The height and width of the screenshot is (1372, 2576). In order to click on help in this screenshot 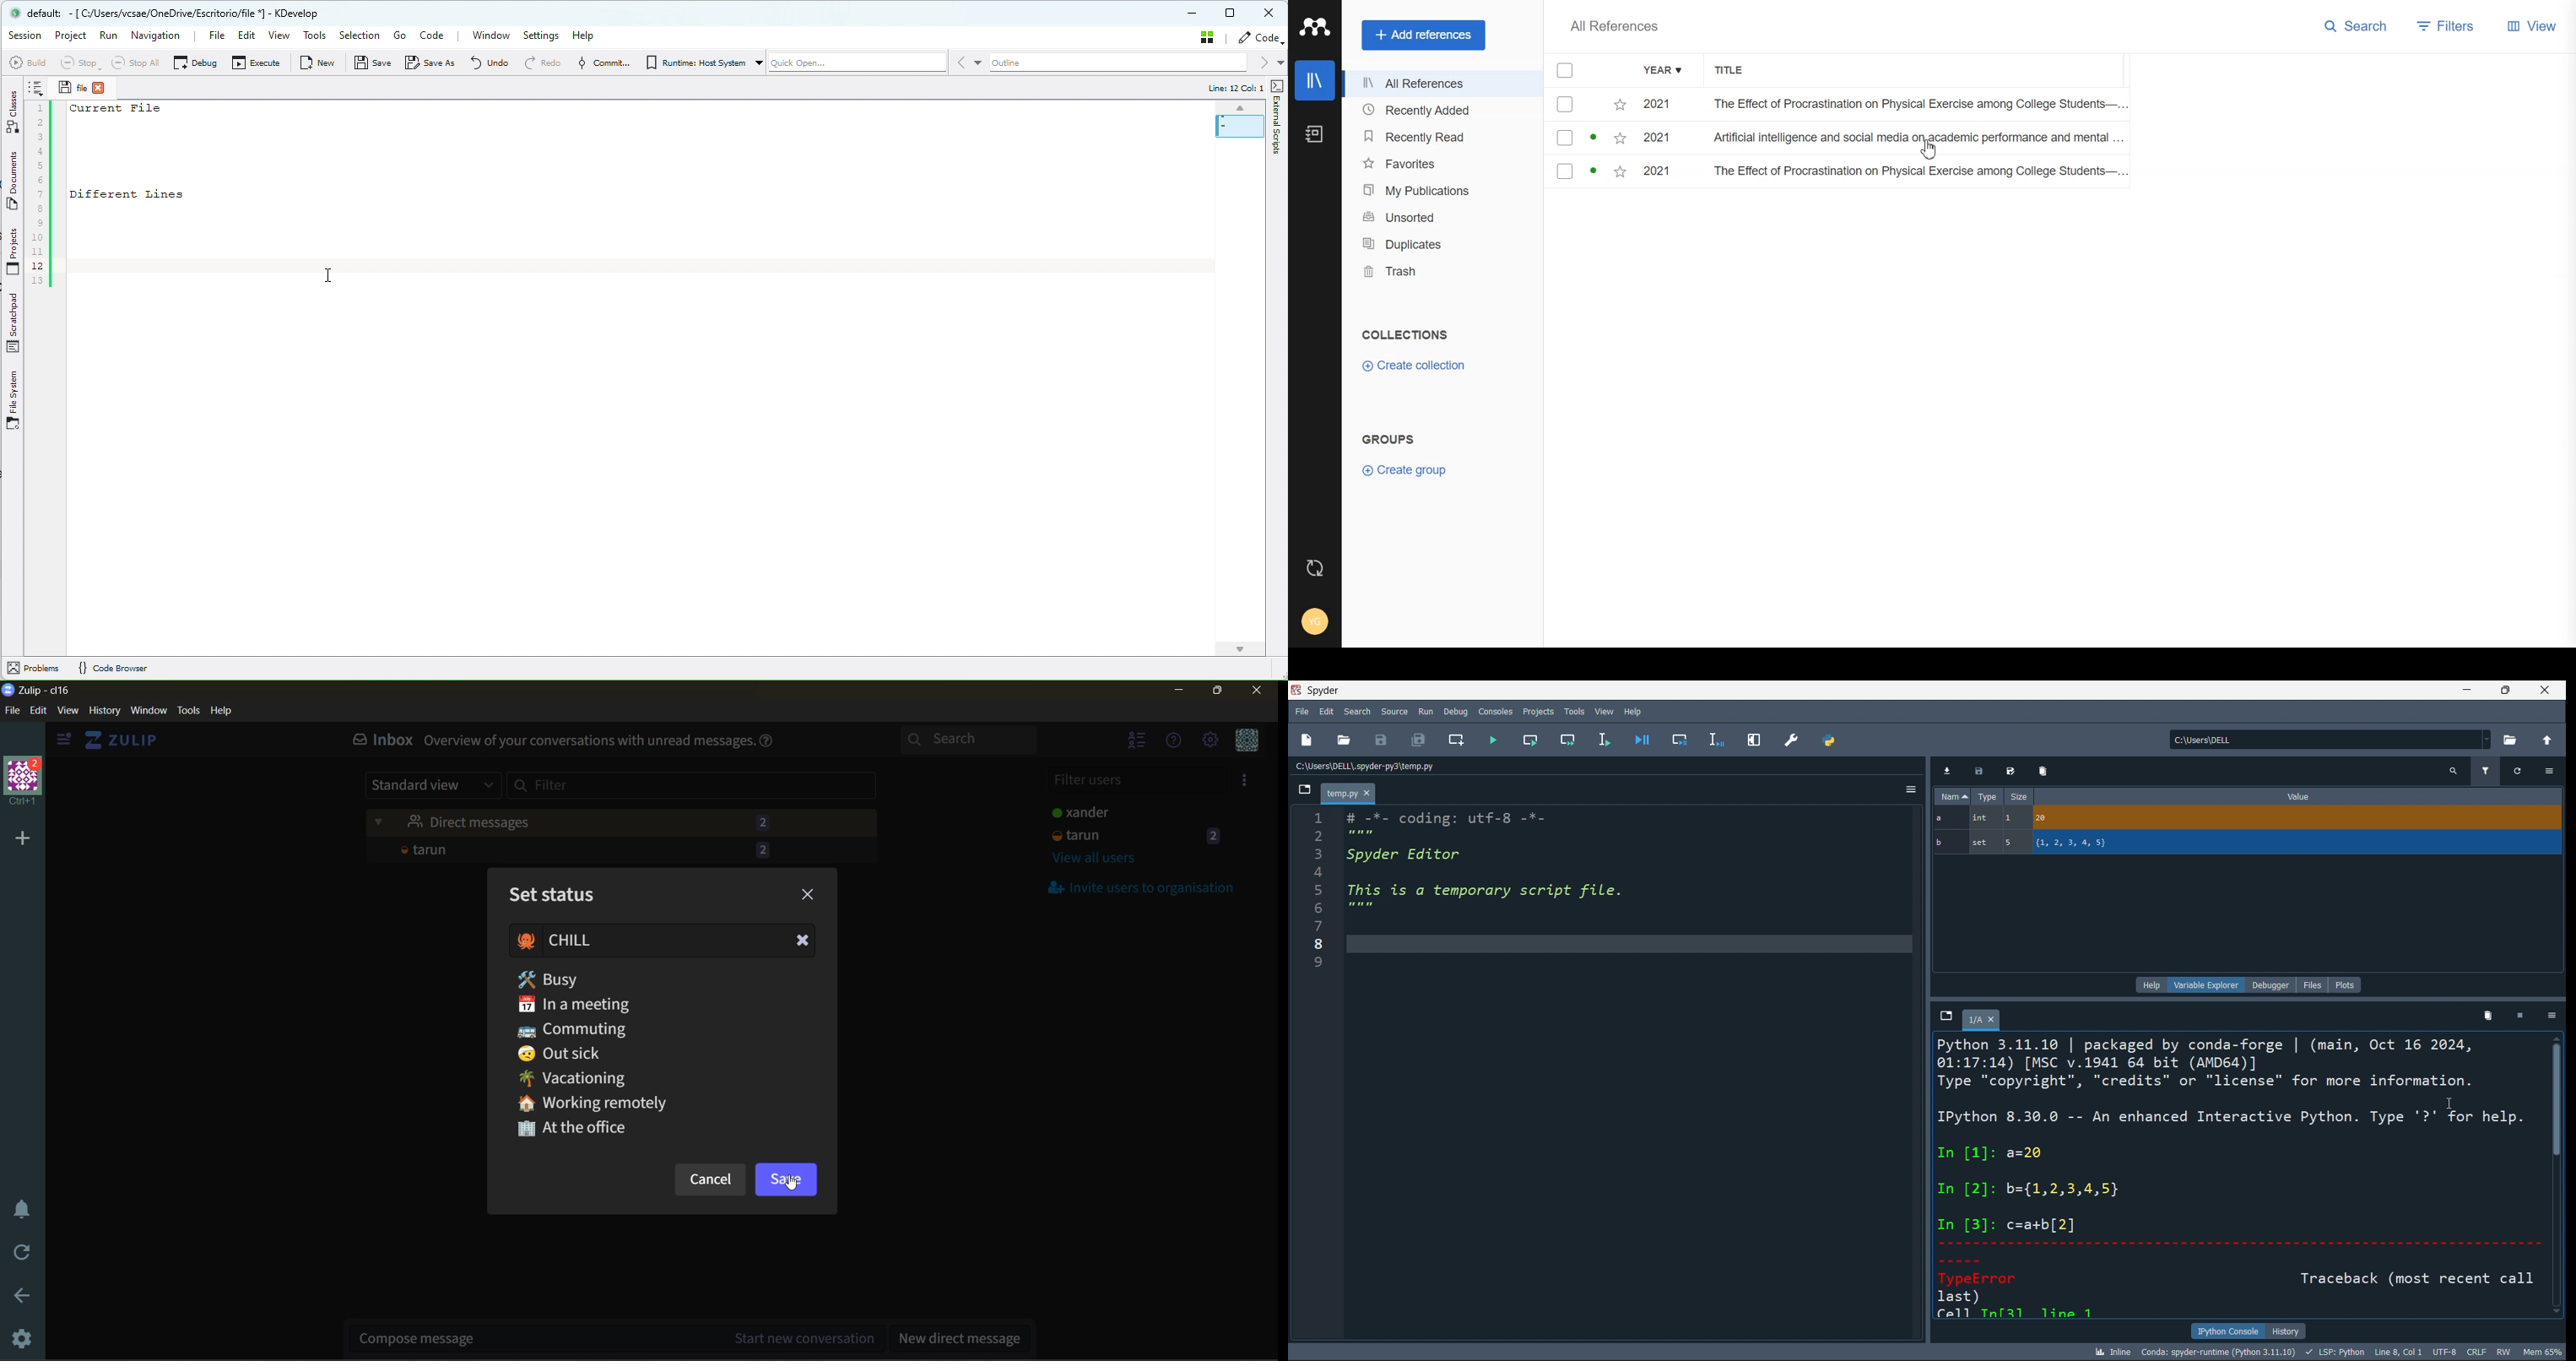, I will do `click(769, 740)`.